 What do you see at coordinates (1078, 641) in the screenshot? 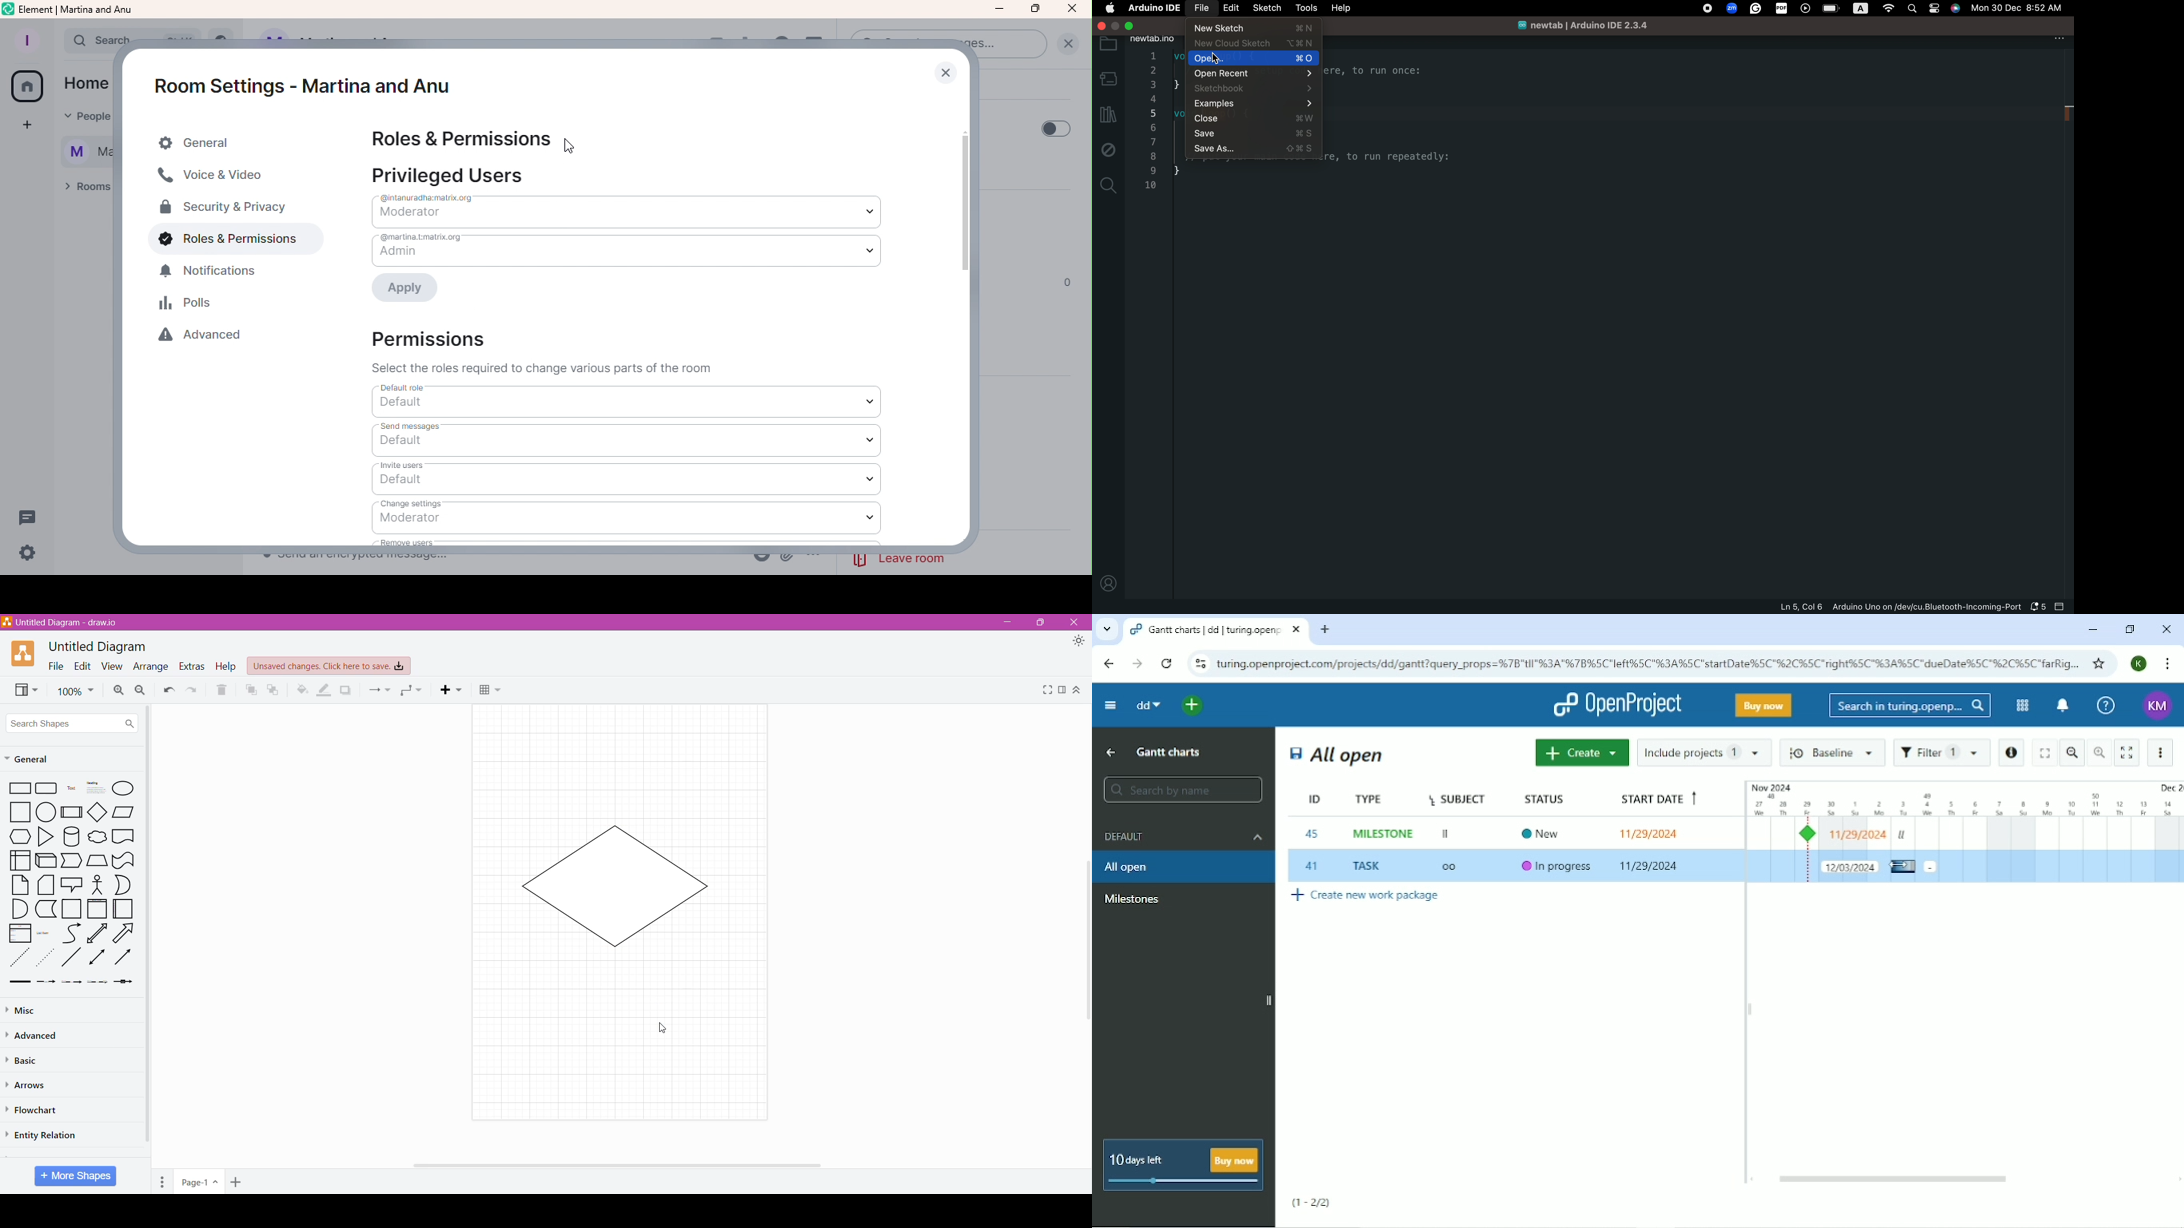
I see `Appearance` at bounding box center [1078, 641].